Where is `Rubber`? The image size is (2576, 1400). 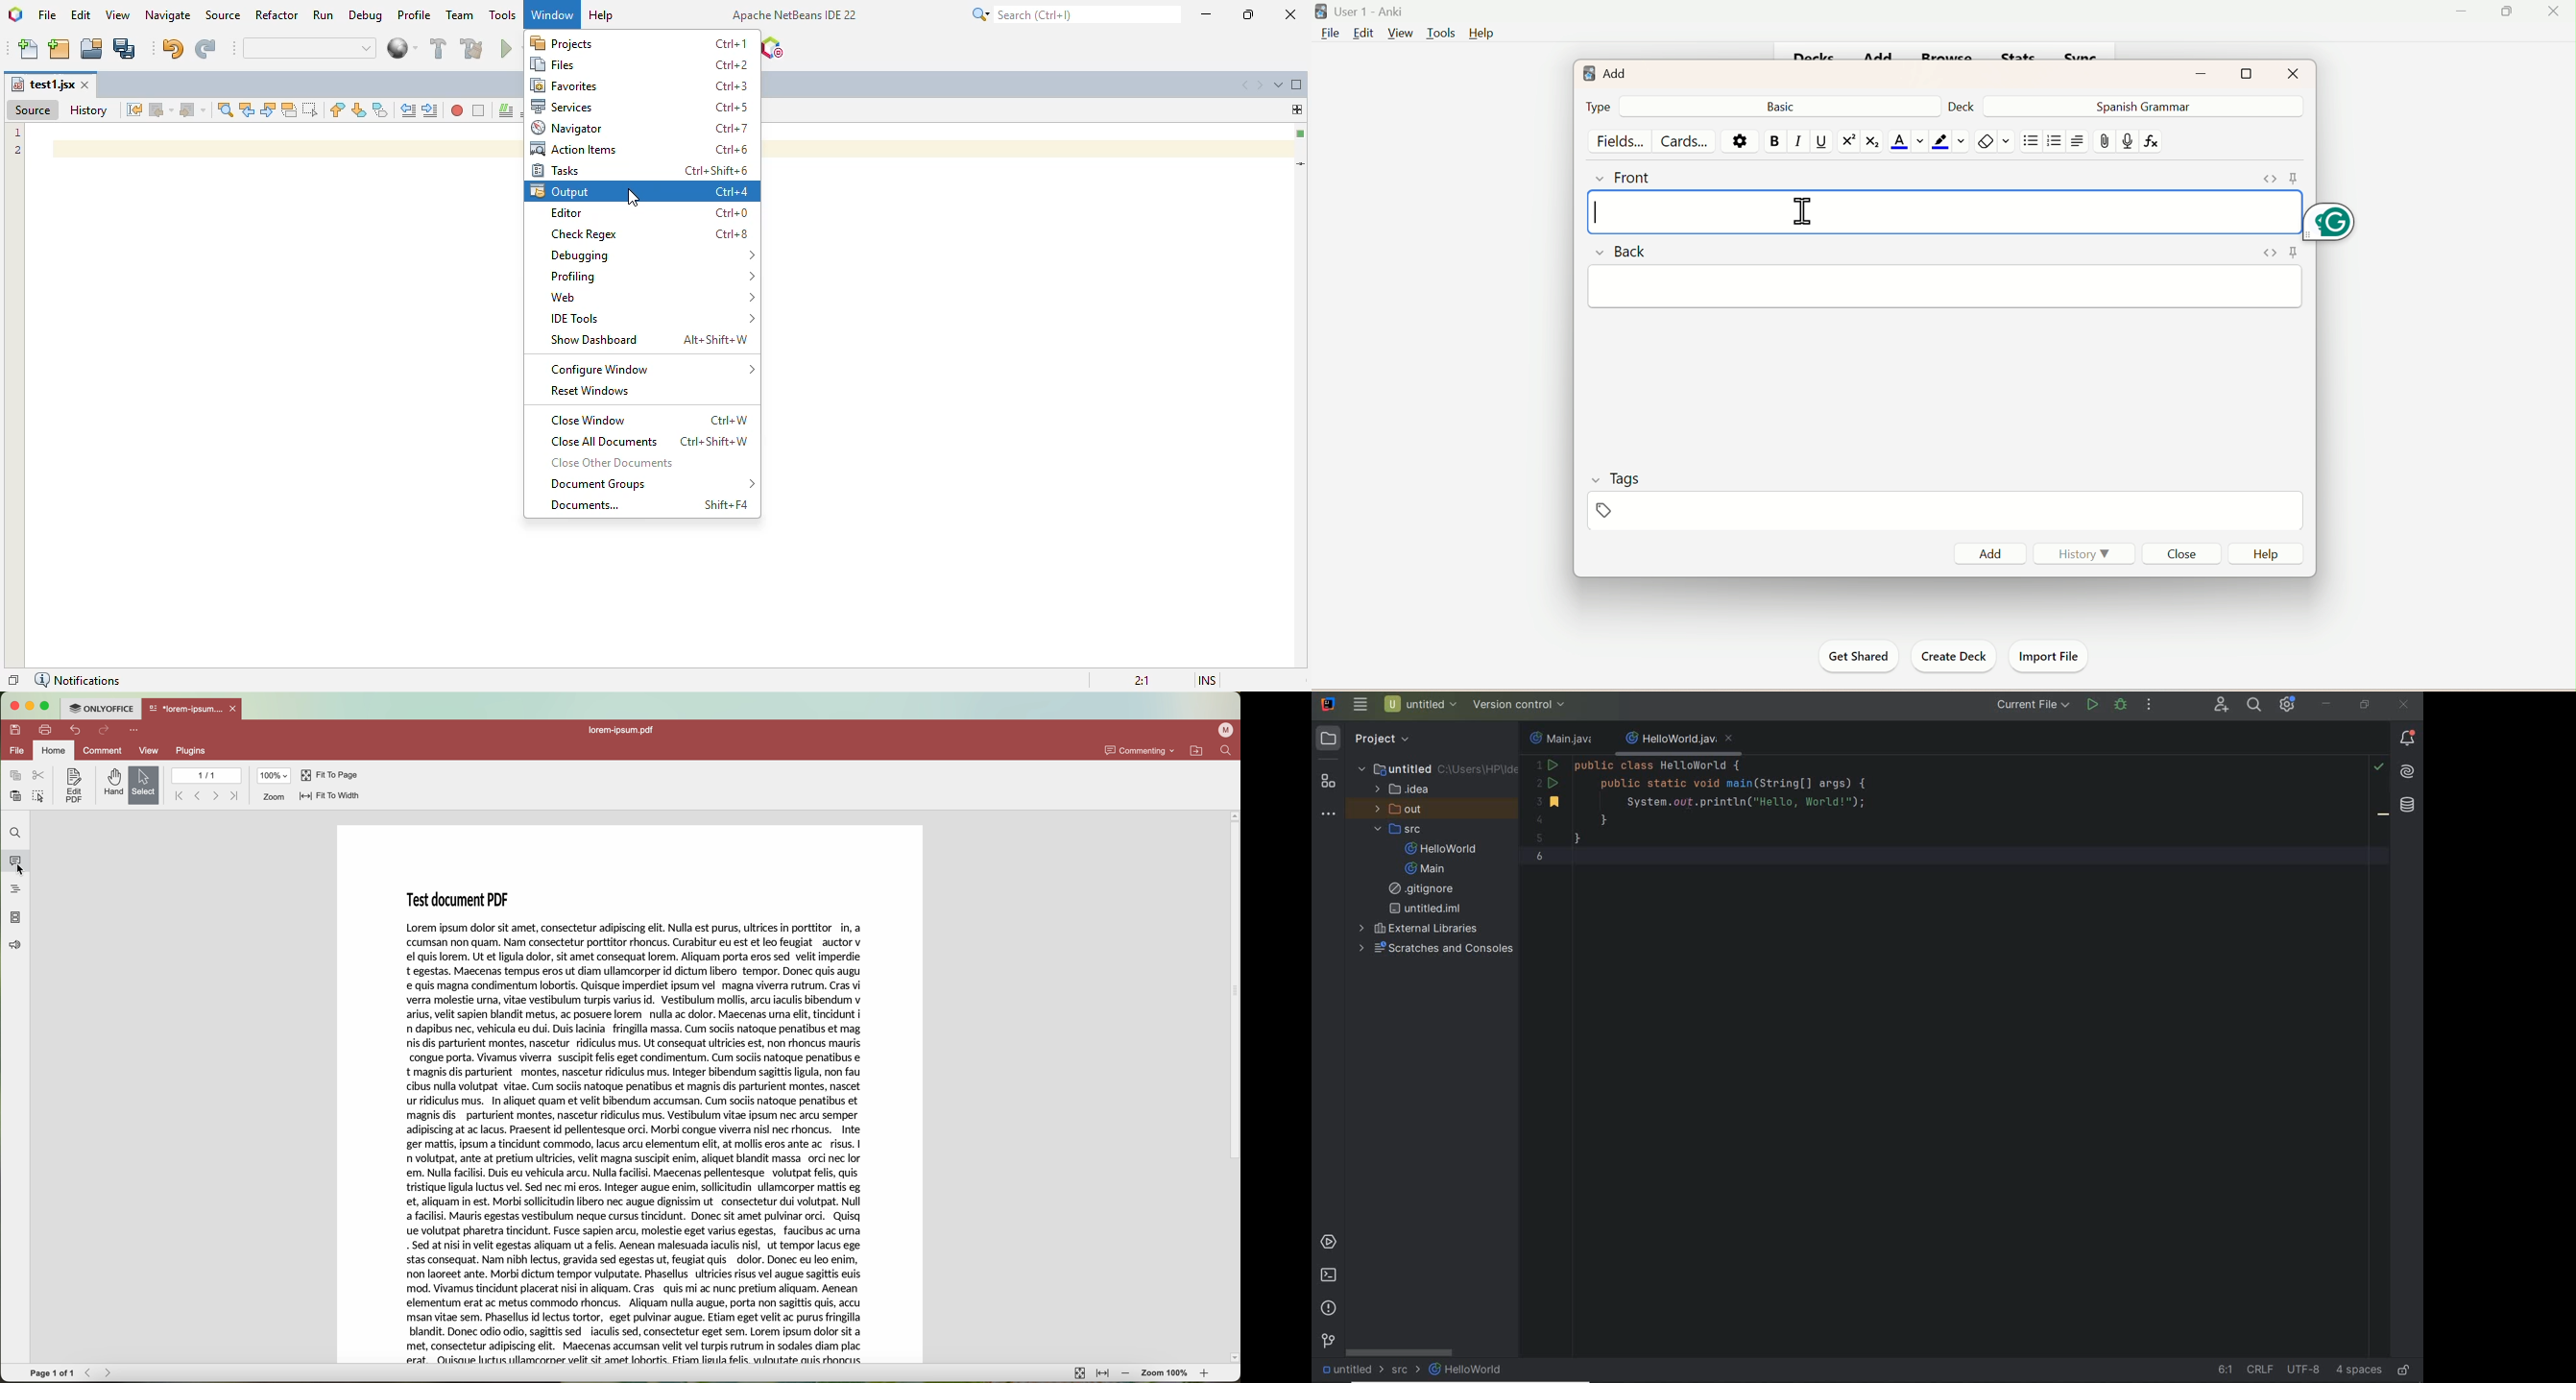
Rubber is located at coordinates (1997, 143).